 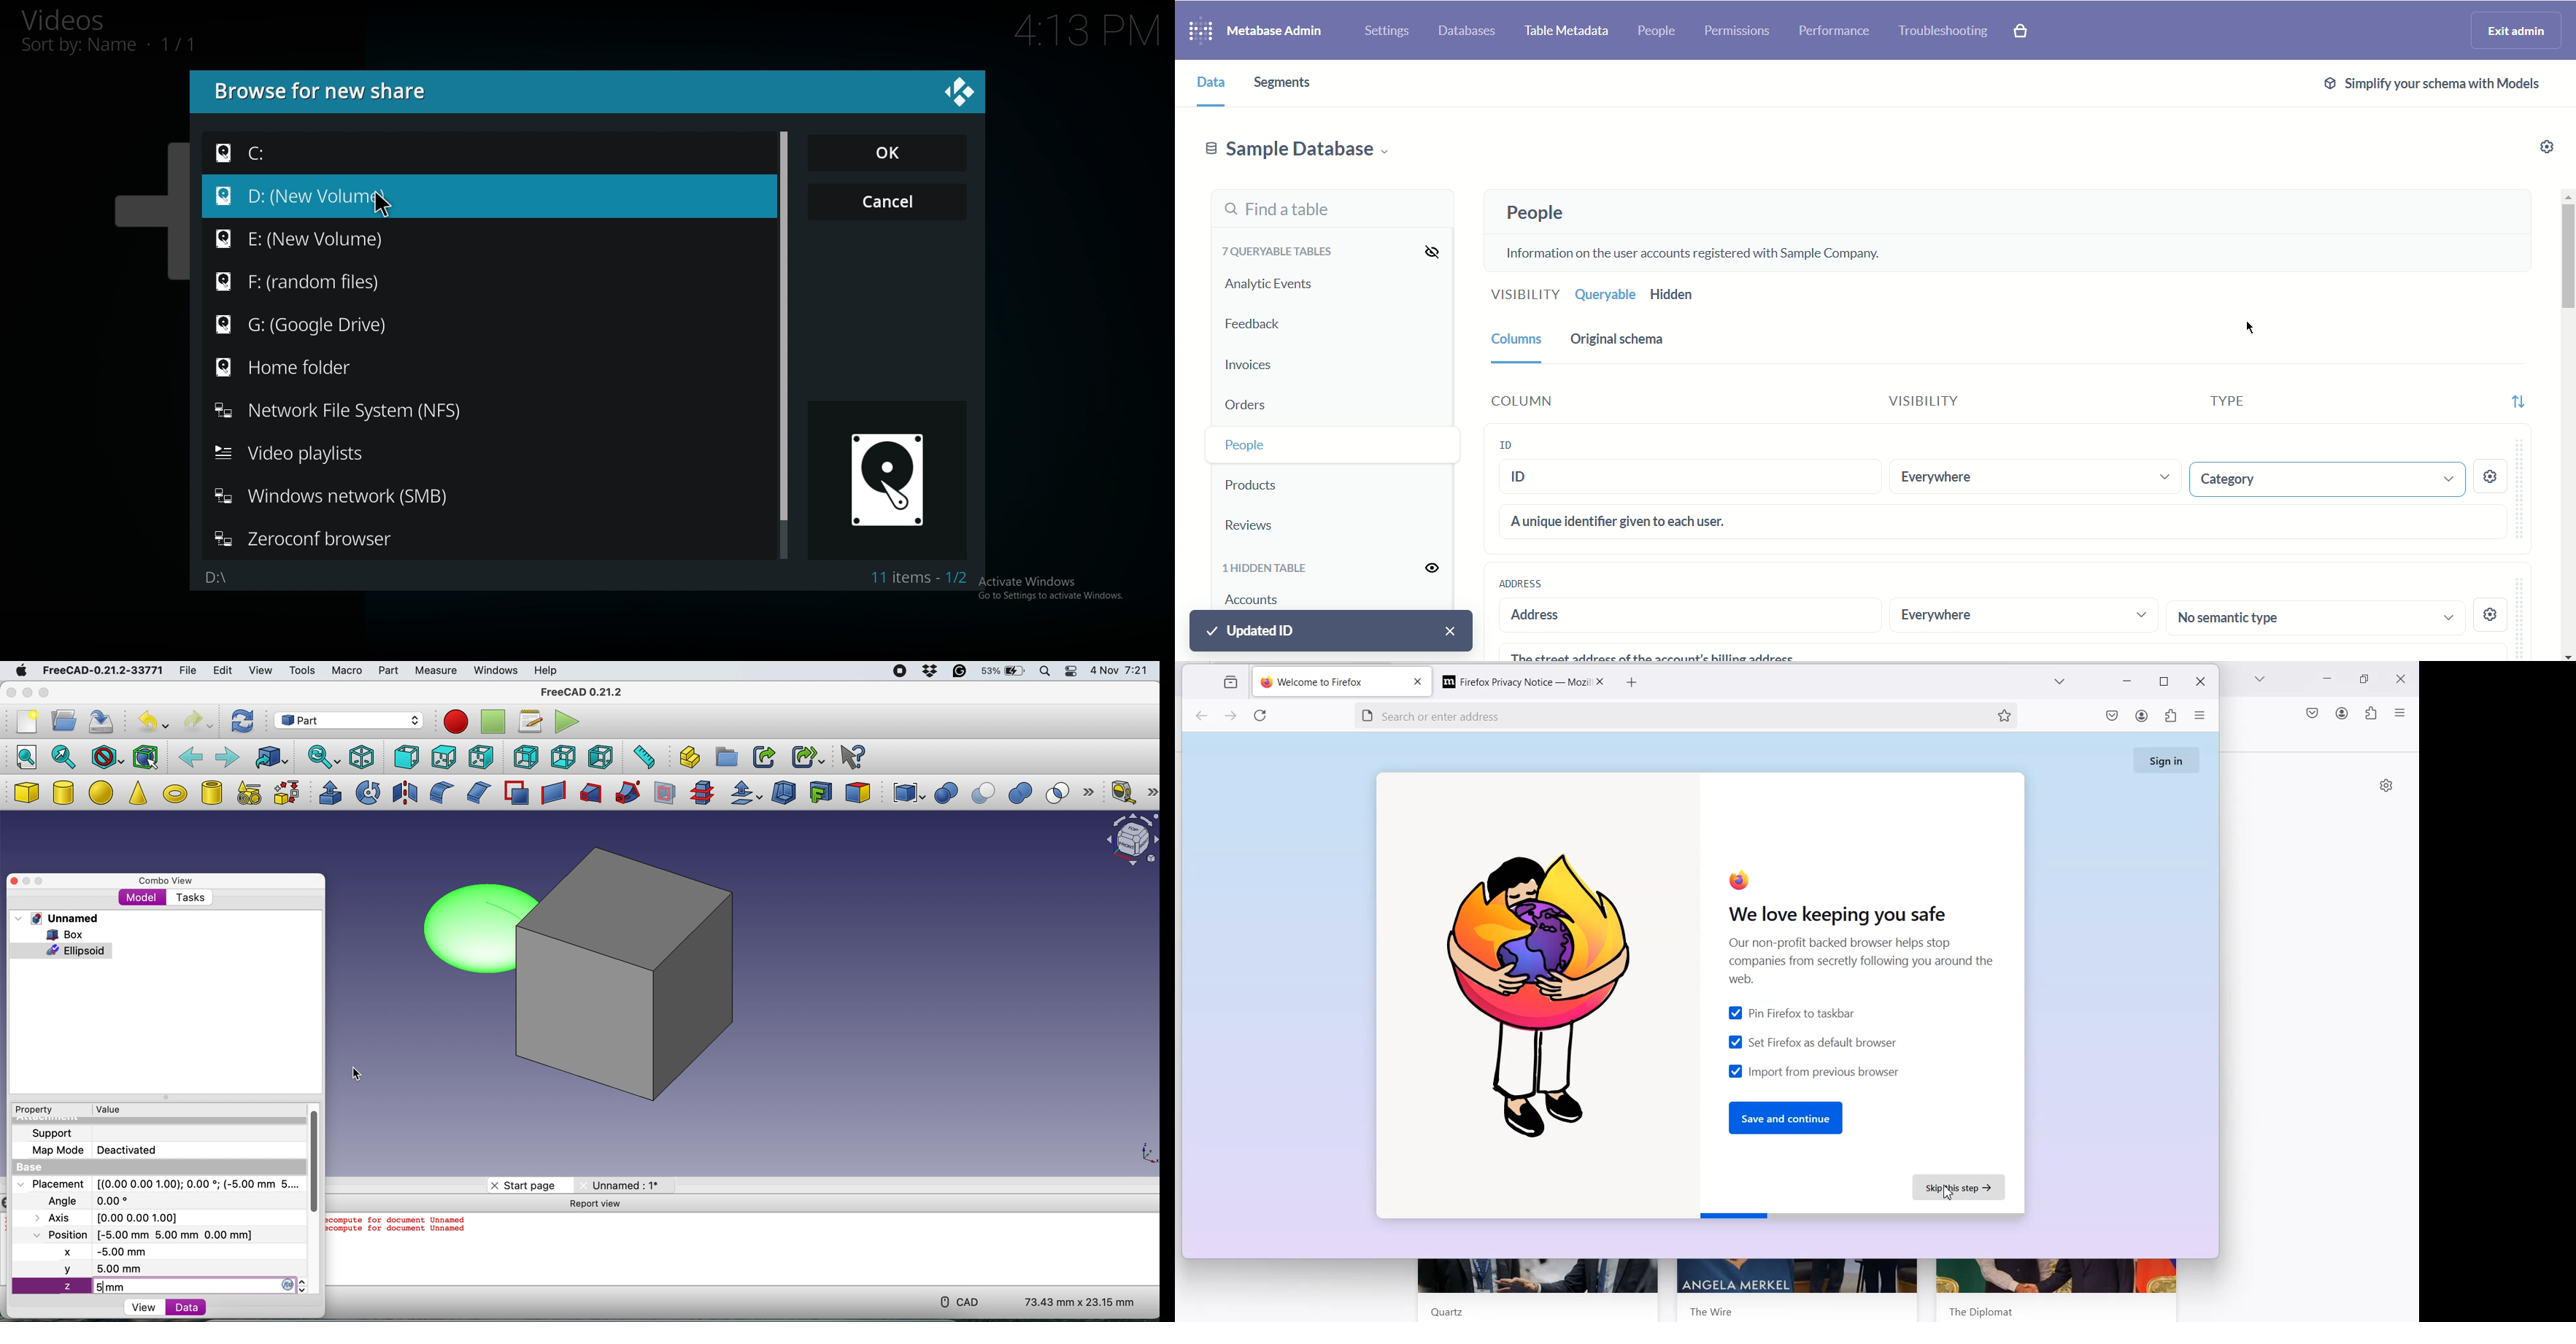 I want to click on box, so click(x=62, y=934).